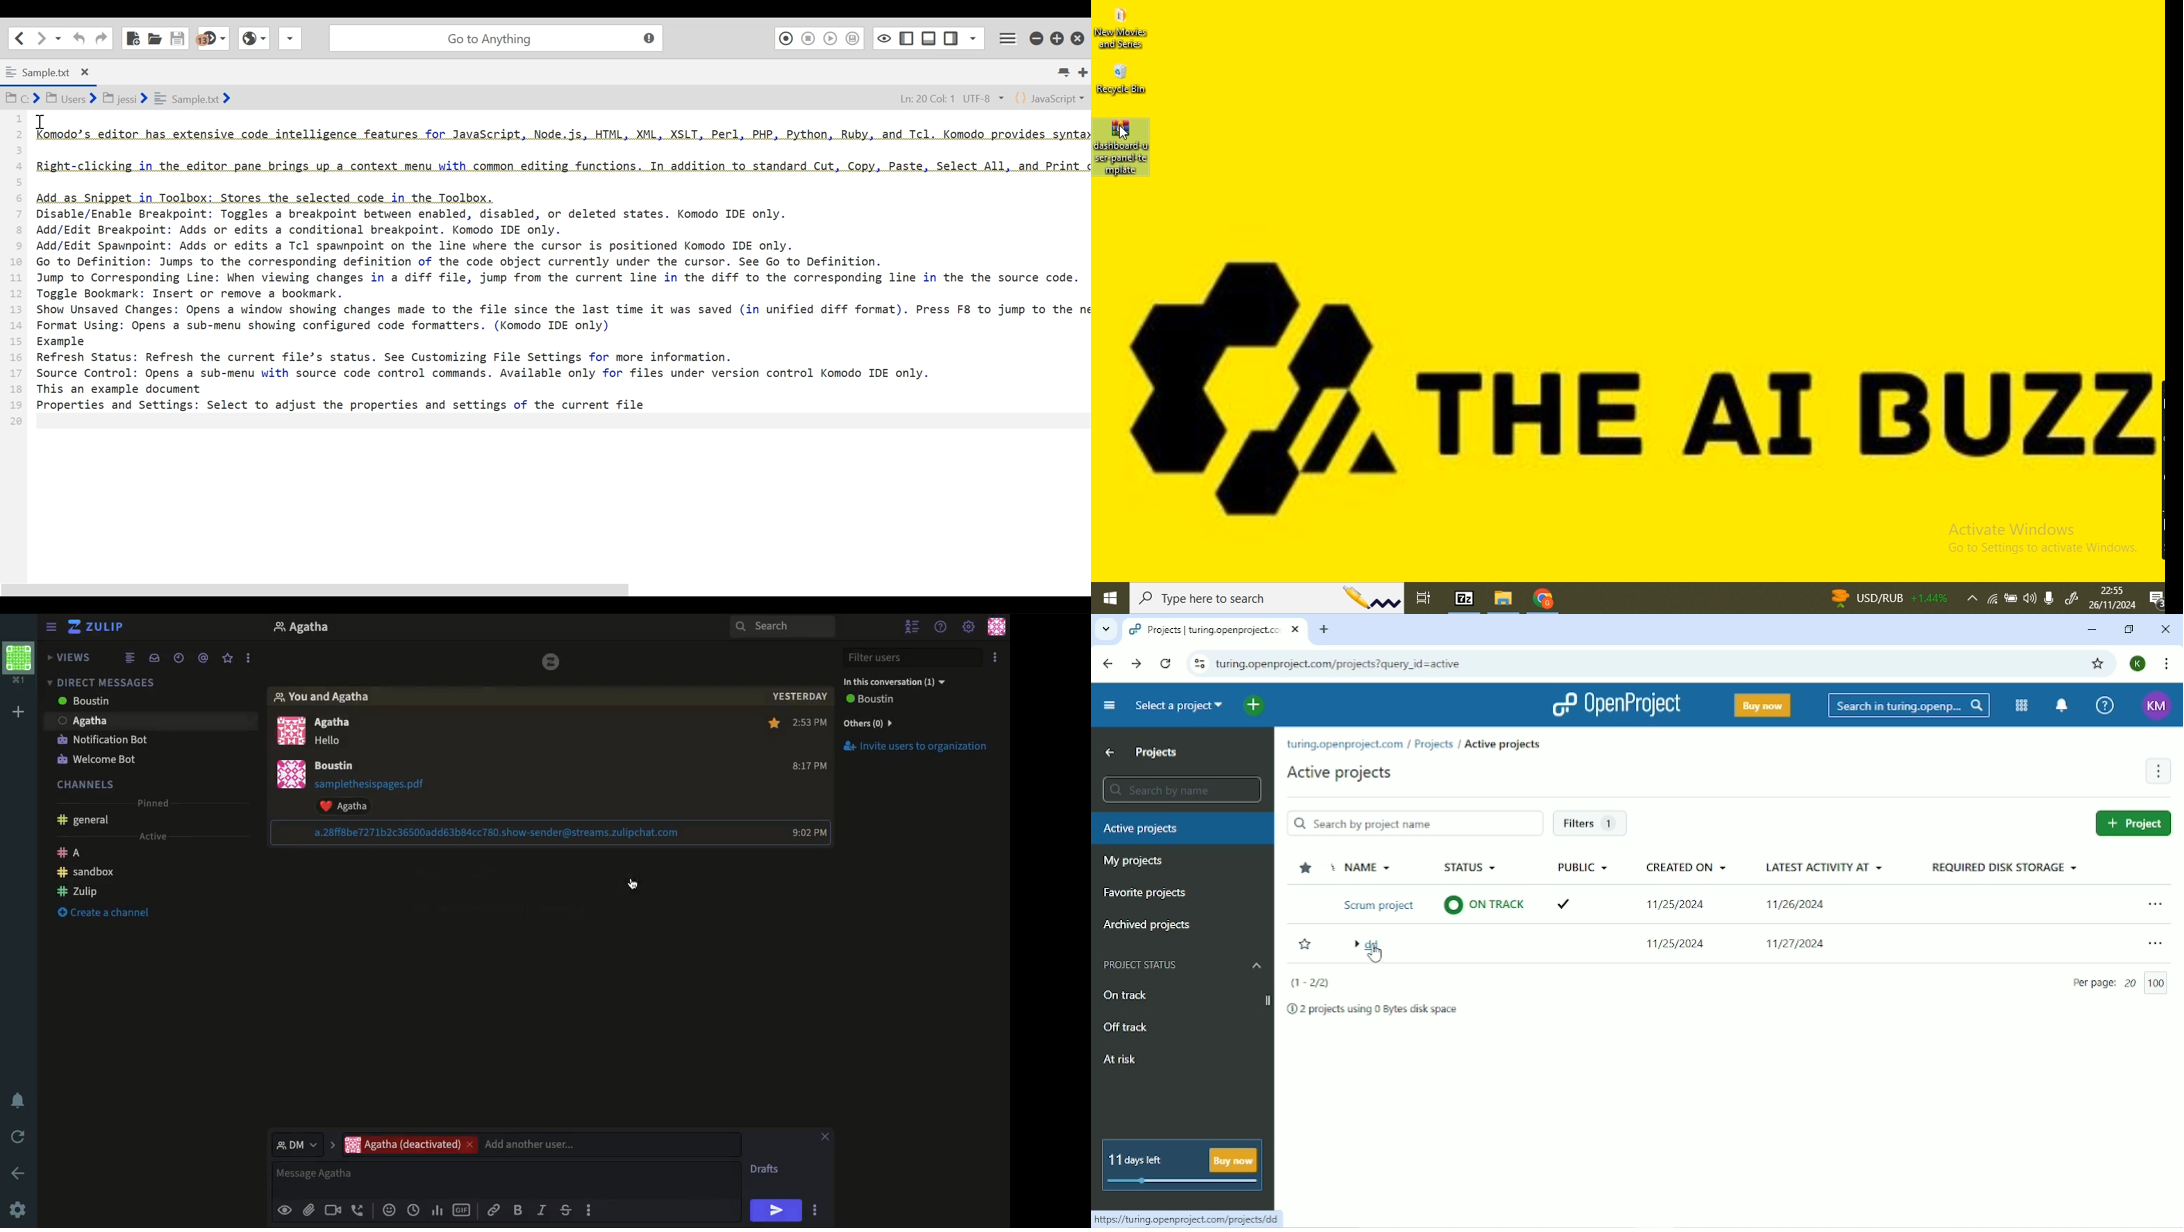 This screenshot has height=1232, width=2184. I want to click on Current tab, so click(1216, 631).